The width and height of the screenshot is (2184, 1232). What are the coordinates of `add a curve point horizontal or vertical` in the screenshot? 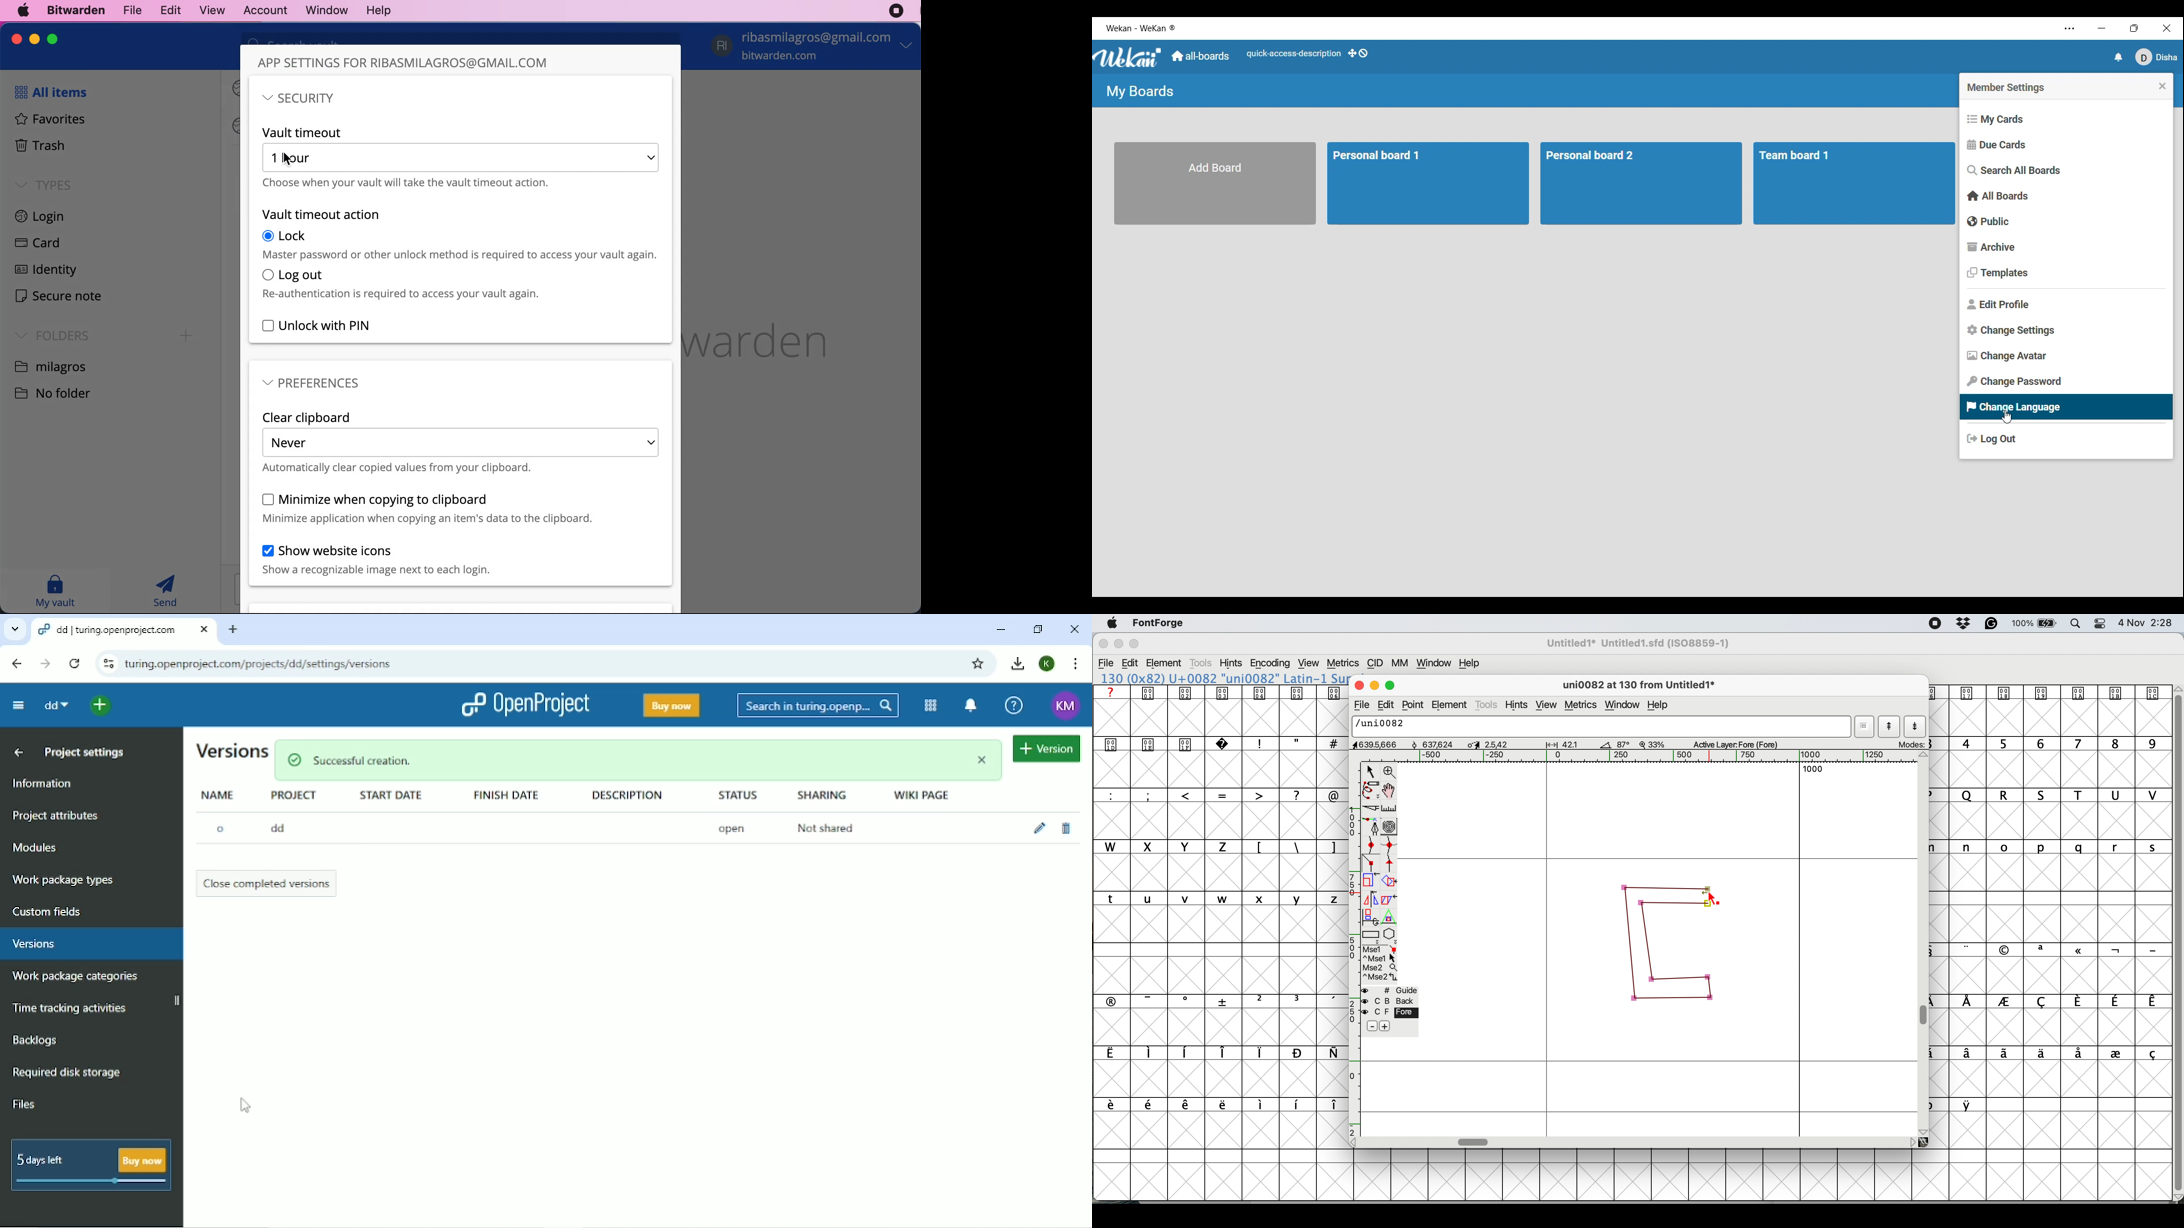 It's located at (1390, 845).